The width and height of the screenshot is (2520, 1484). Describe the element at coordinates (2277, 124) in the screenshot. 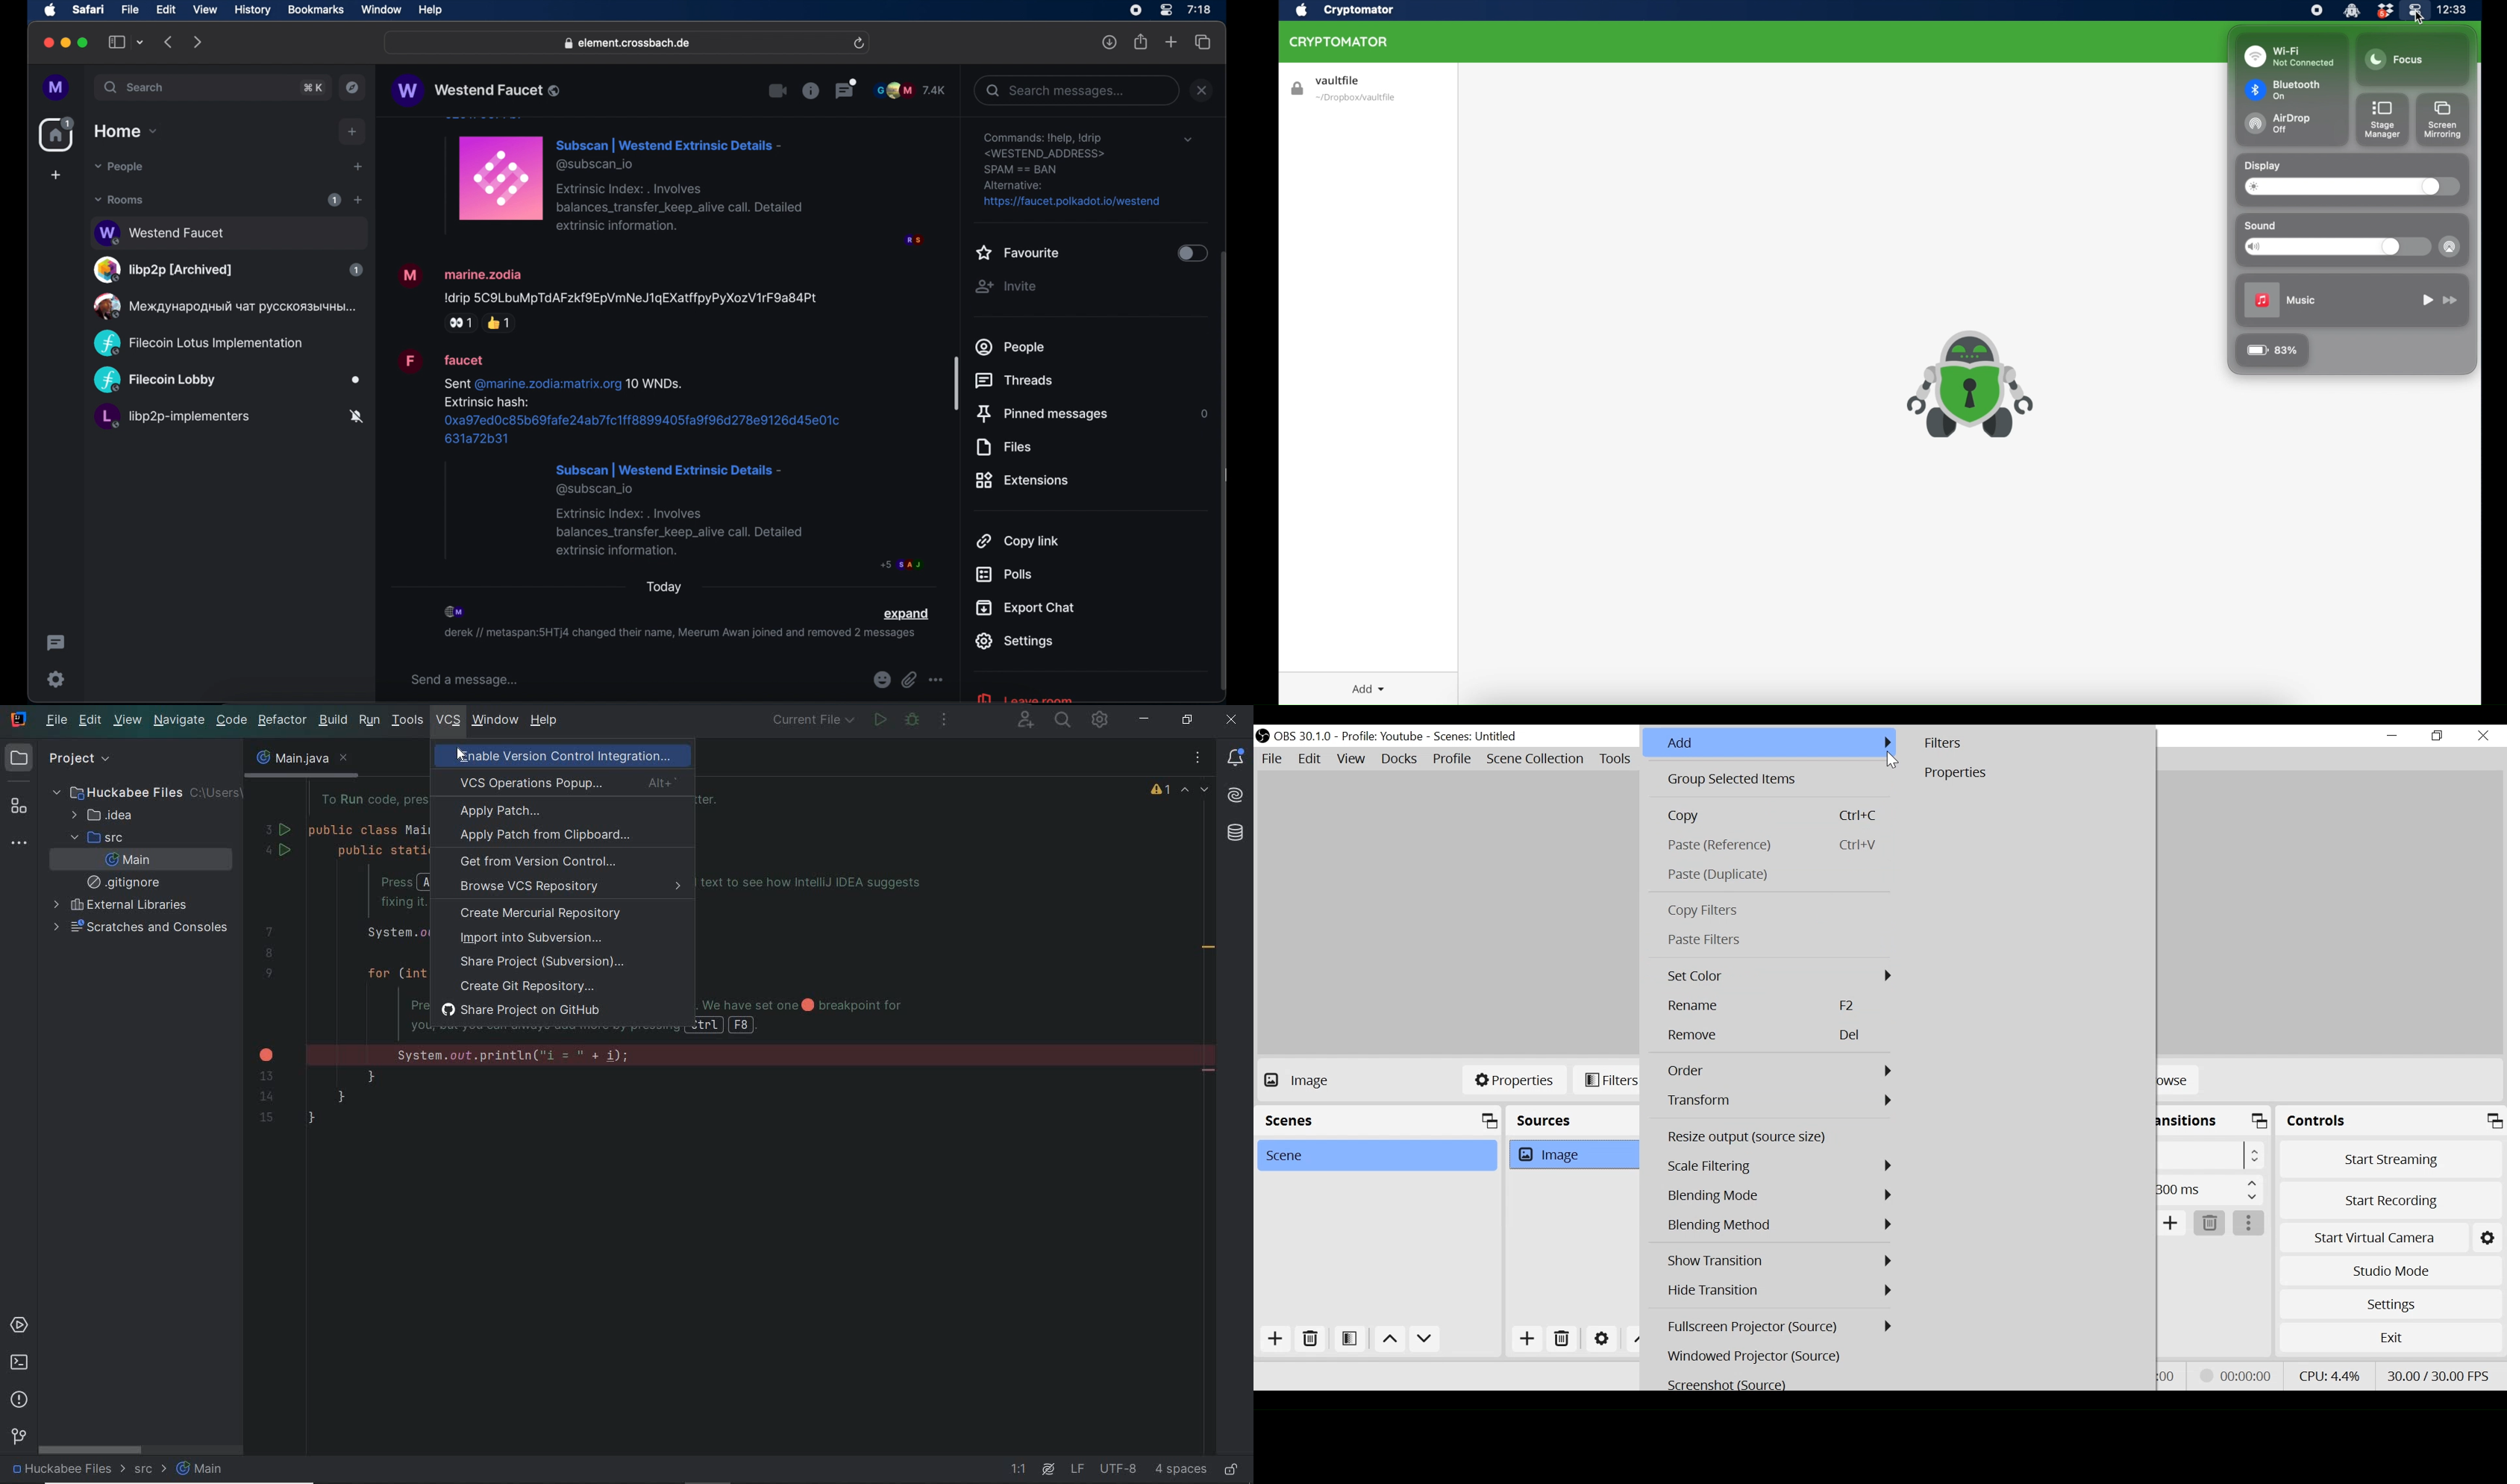

I see `airdrop` at that location.